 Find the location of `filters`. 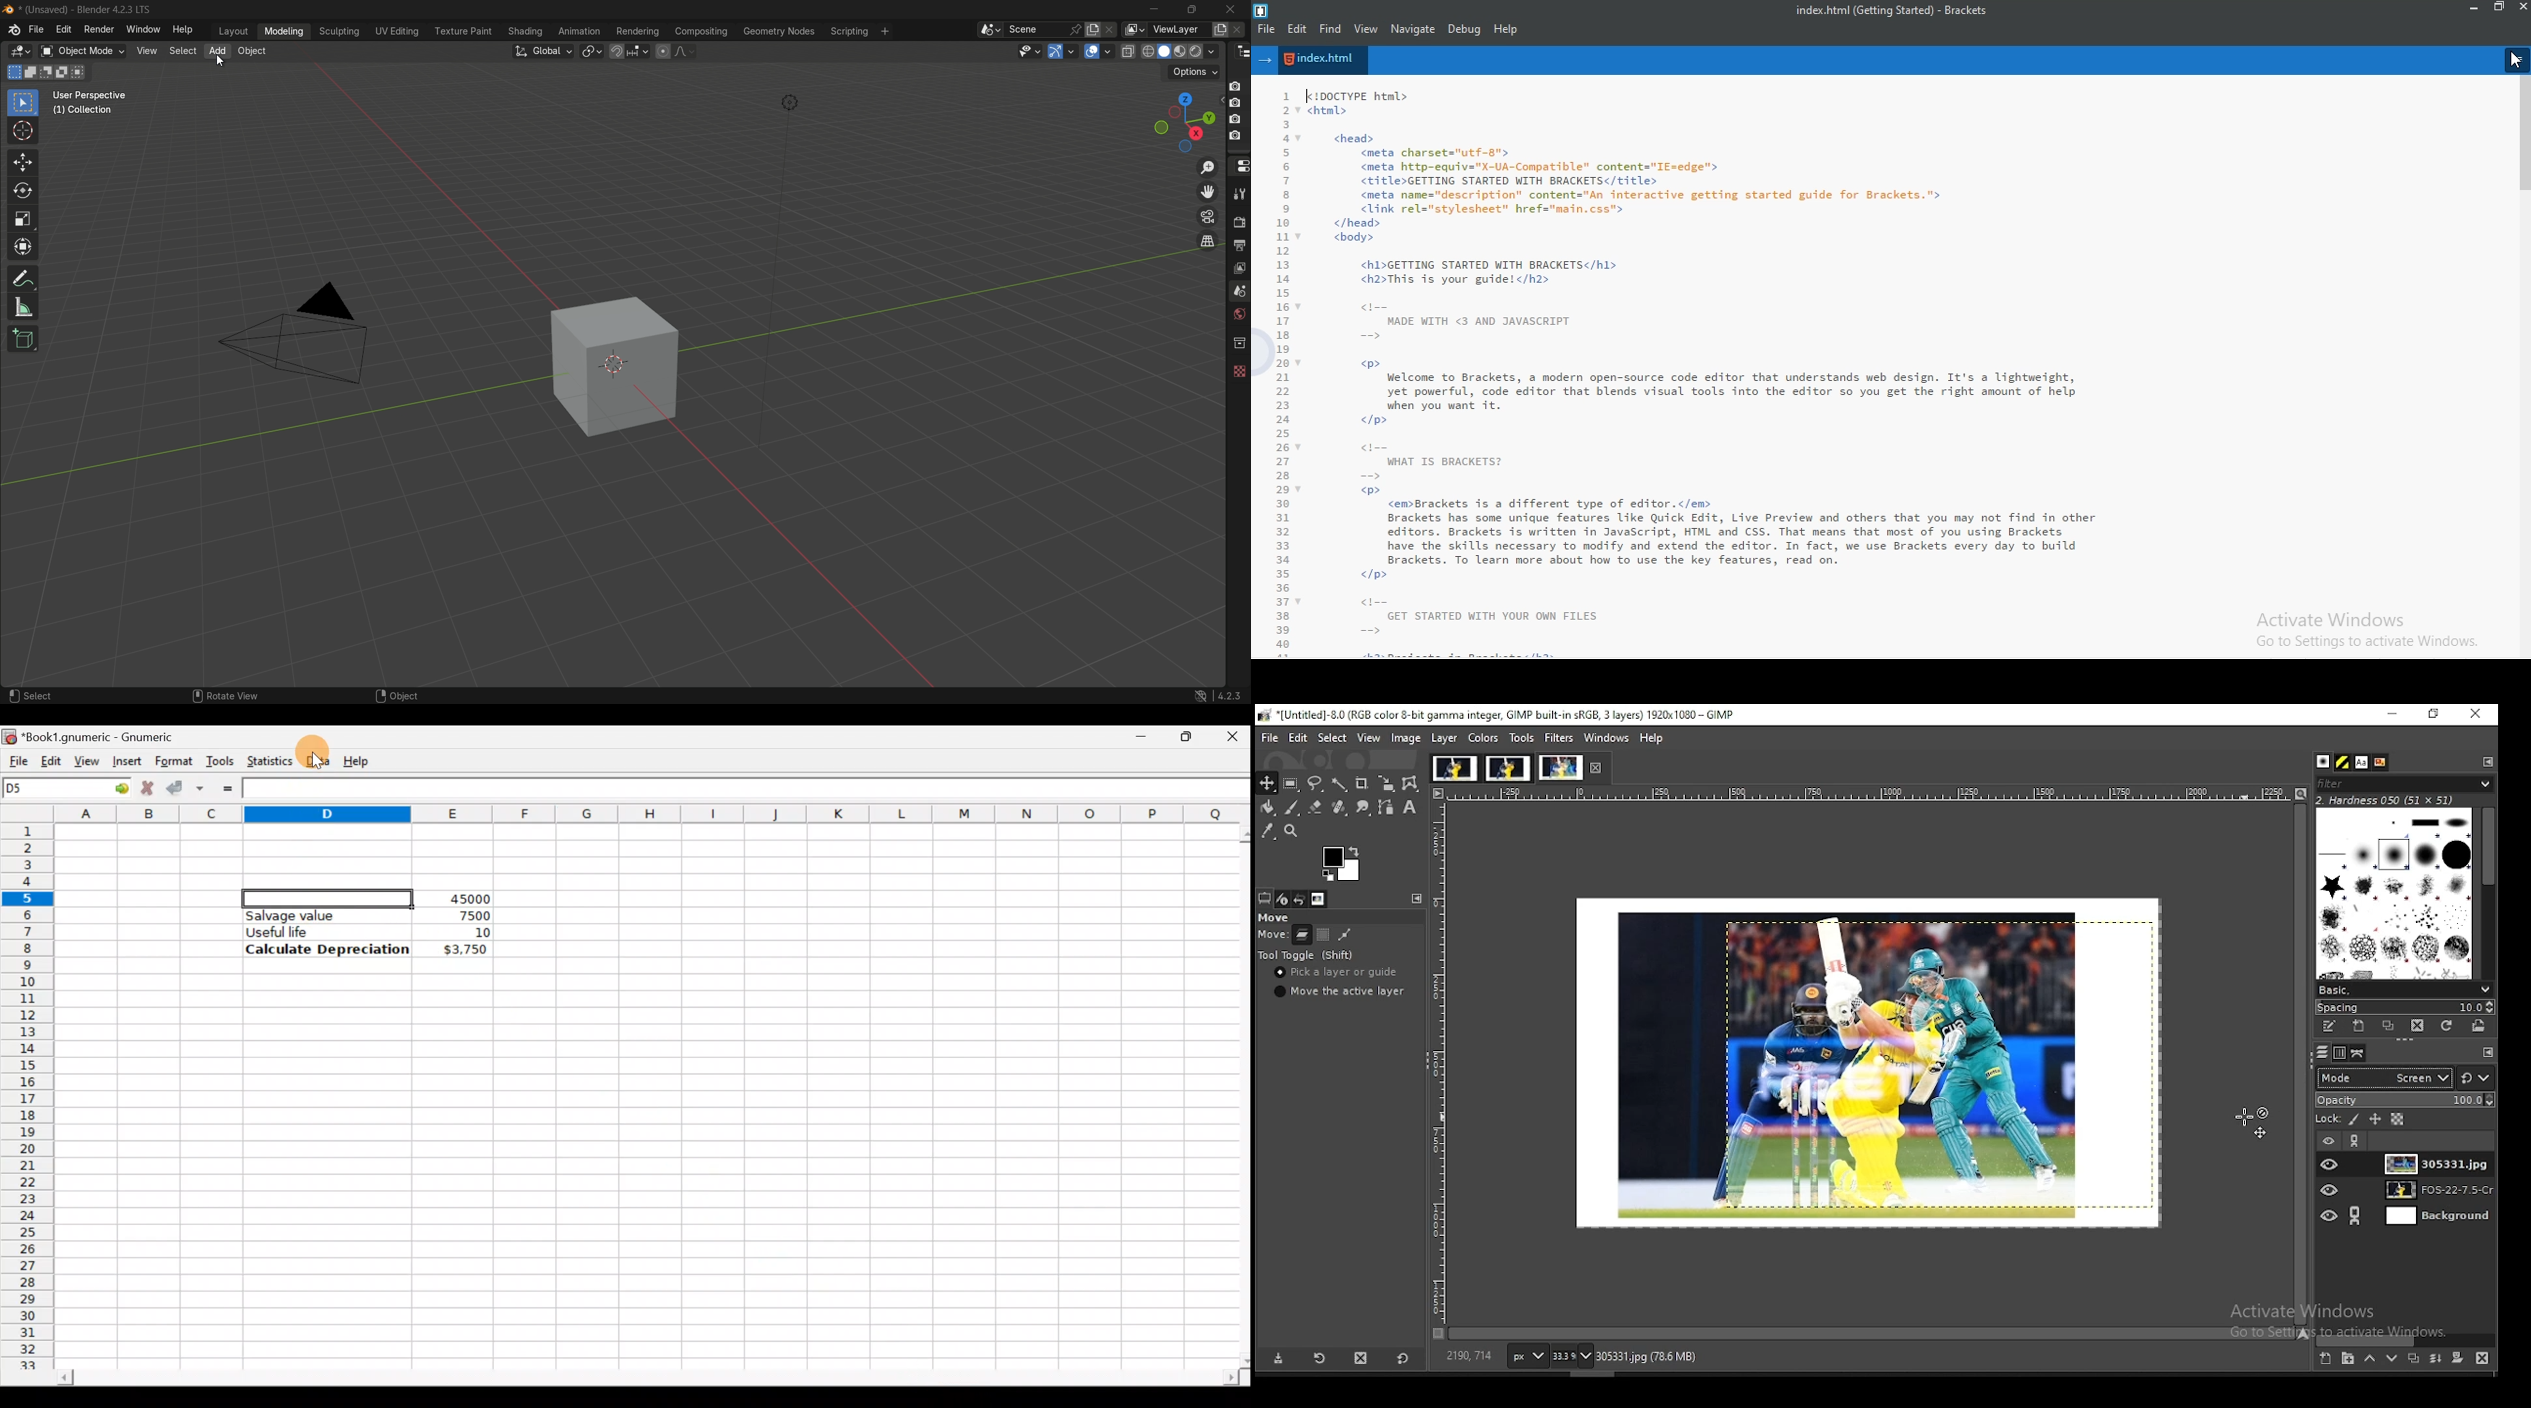

filters is located at coordinates (1559, 736).